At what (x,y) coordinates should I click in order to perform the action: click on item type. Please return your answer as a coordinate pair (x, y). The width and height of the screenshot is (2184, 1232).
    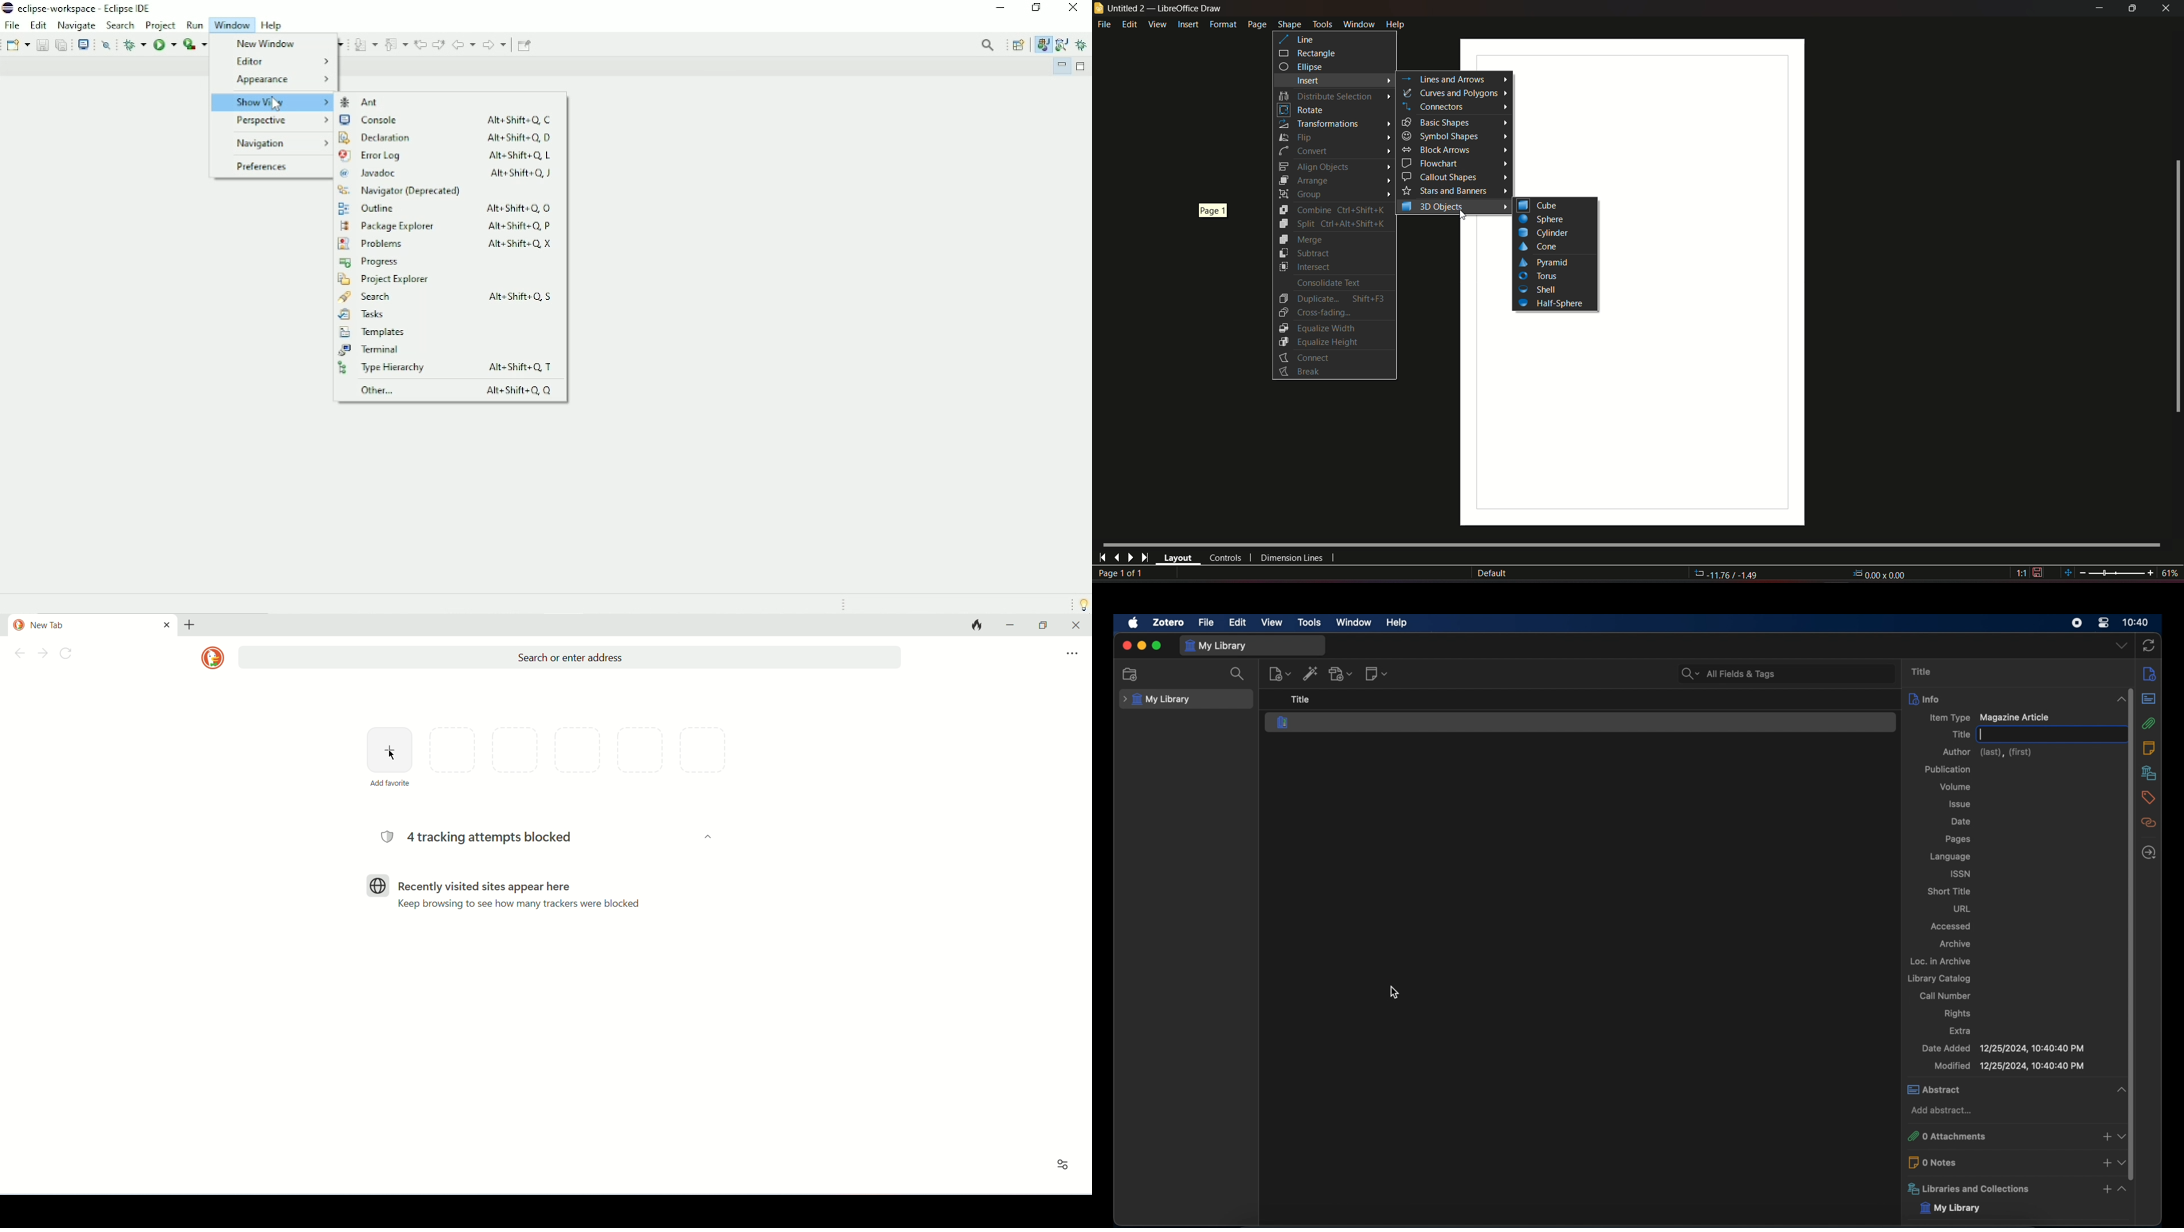
    Looking at the image, I should click on (1948, 719).